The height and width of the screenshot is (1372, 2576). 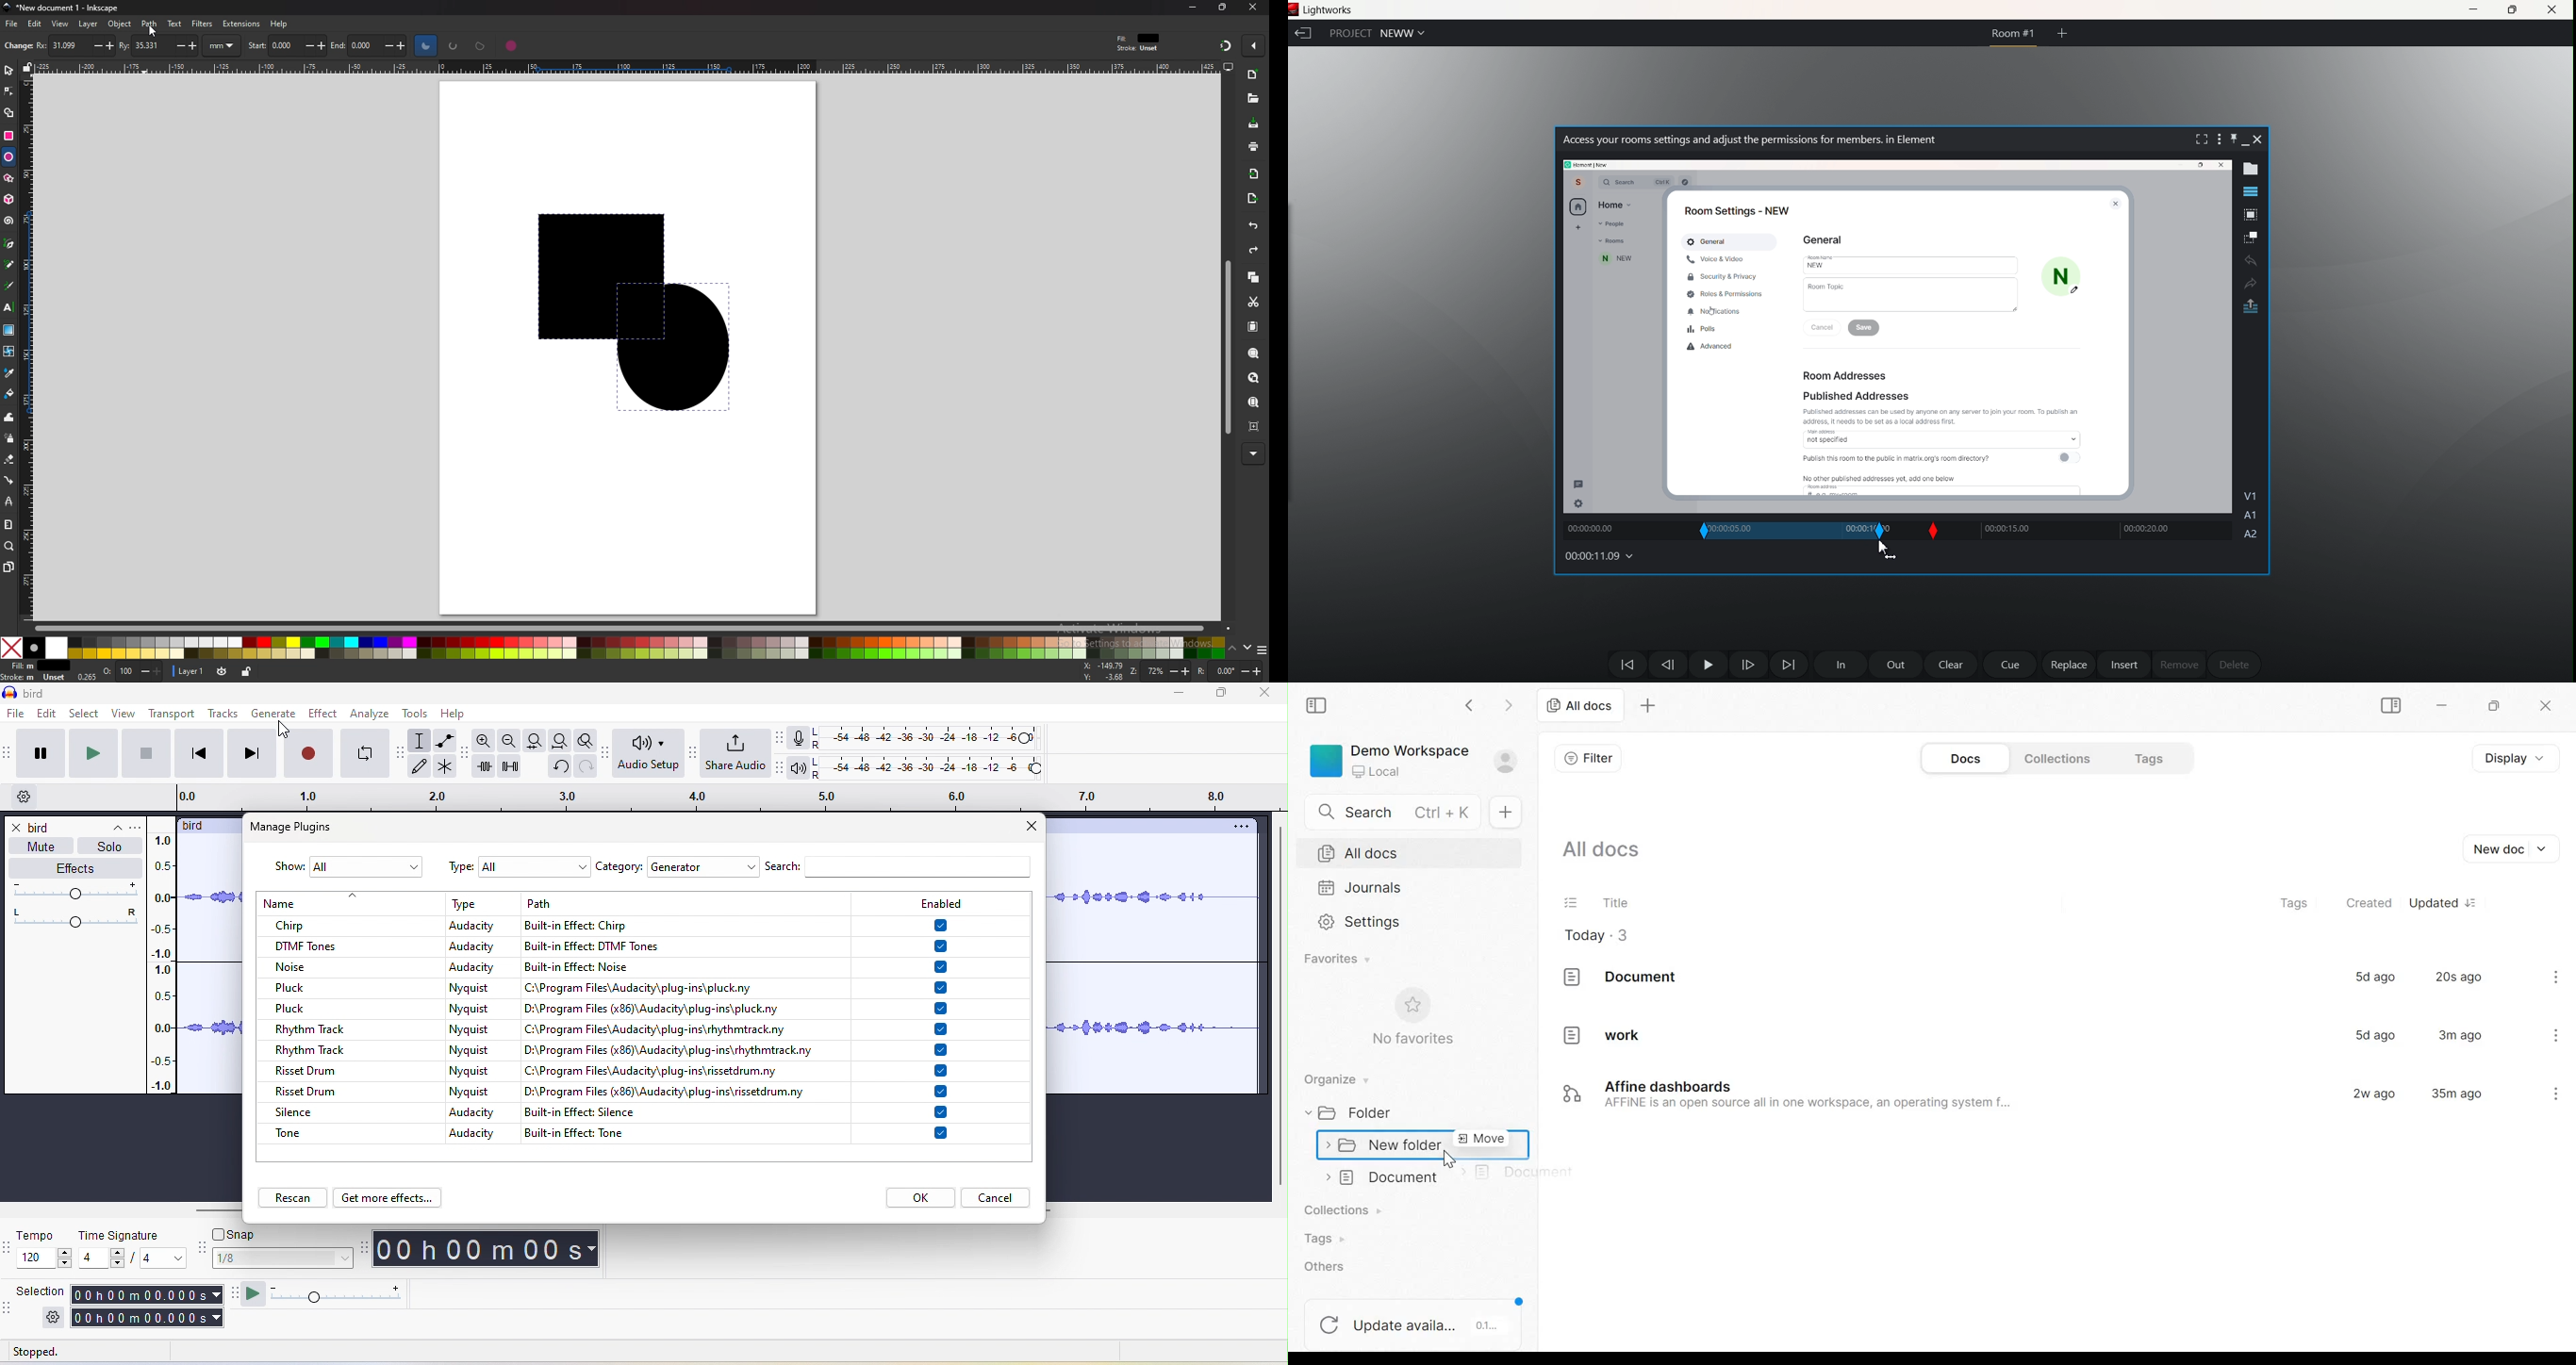 I want to click on Published Addresses, so click(x=1854, y=395).